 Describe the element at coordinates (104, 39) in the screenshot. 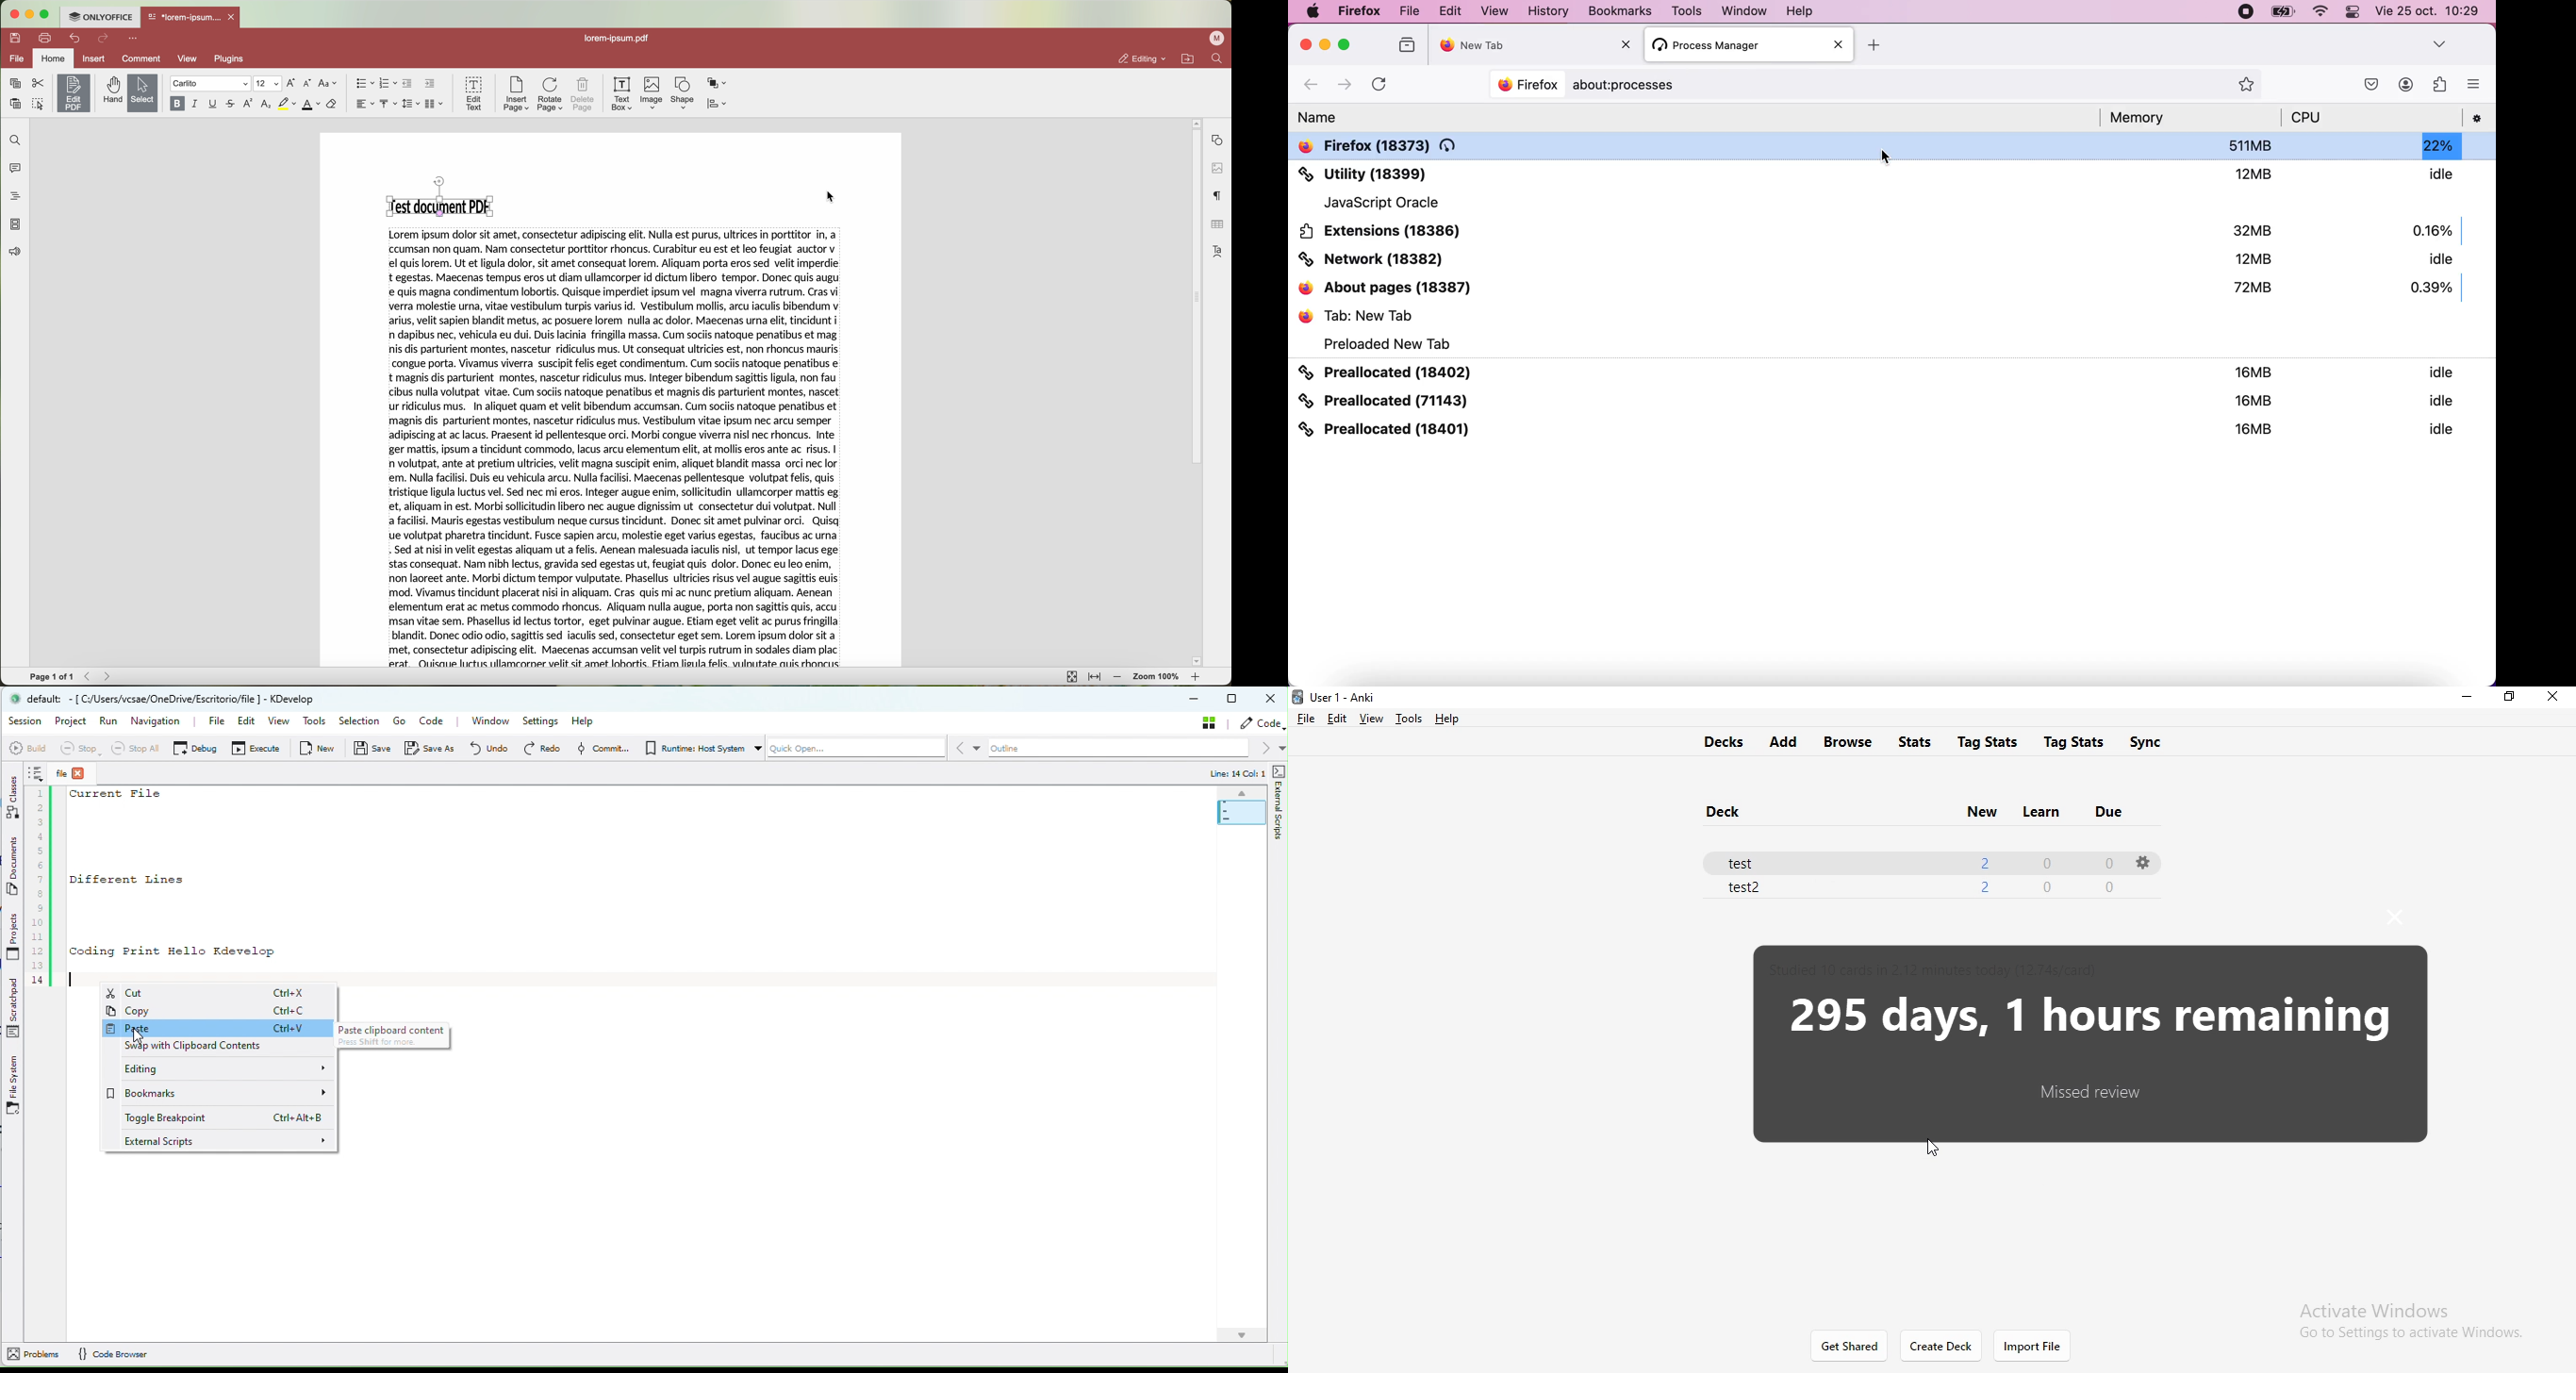

I see `redo` at that location.